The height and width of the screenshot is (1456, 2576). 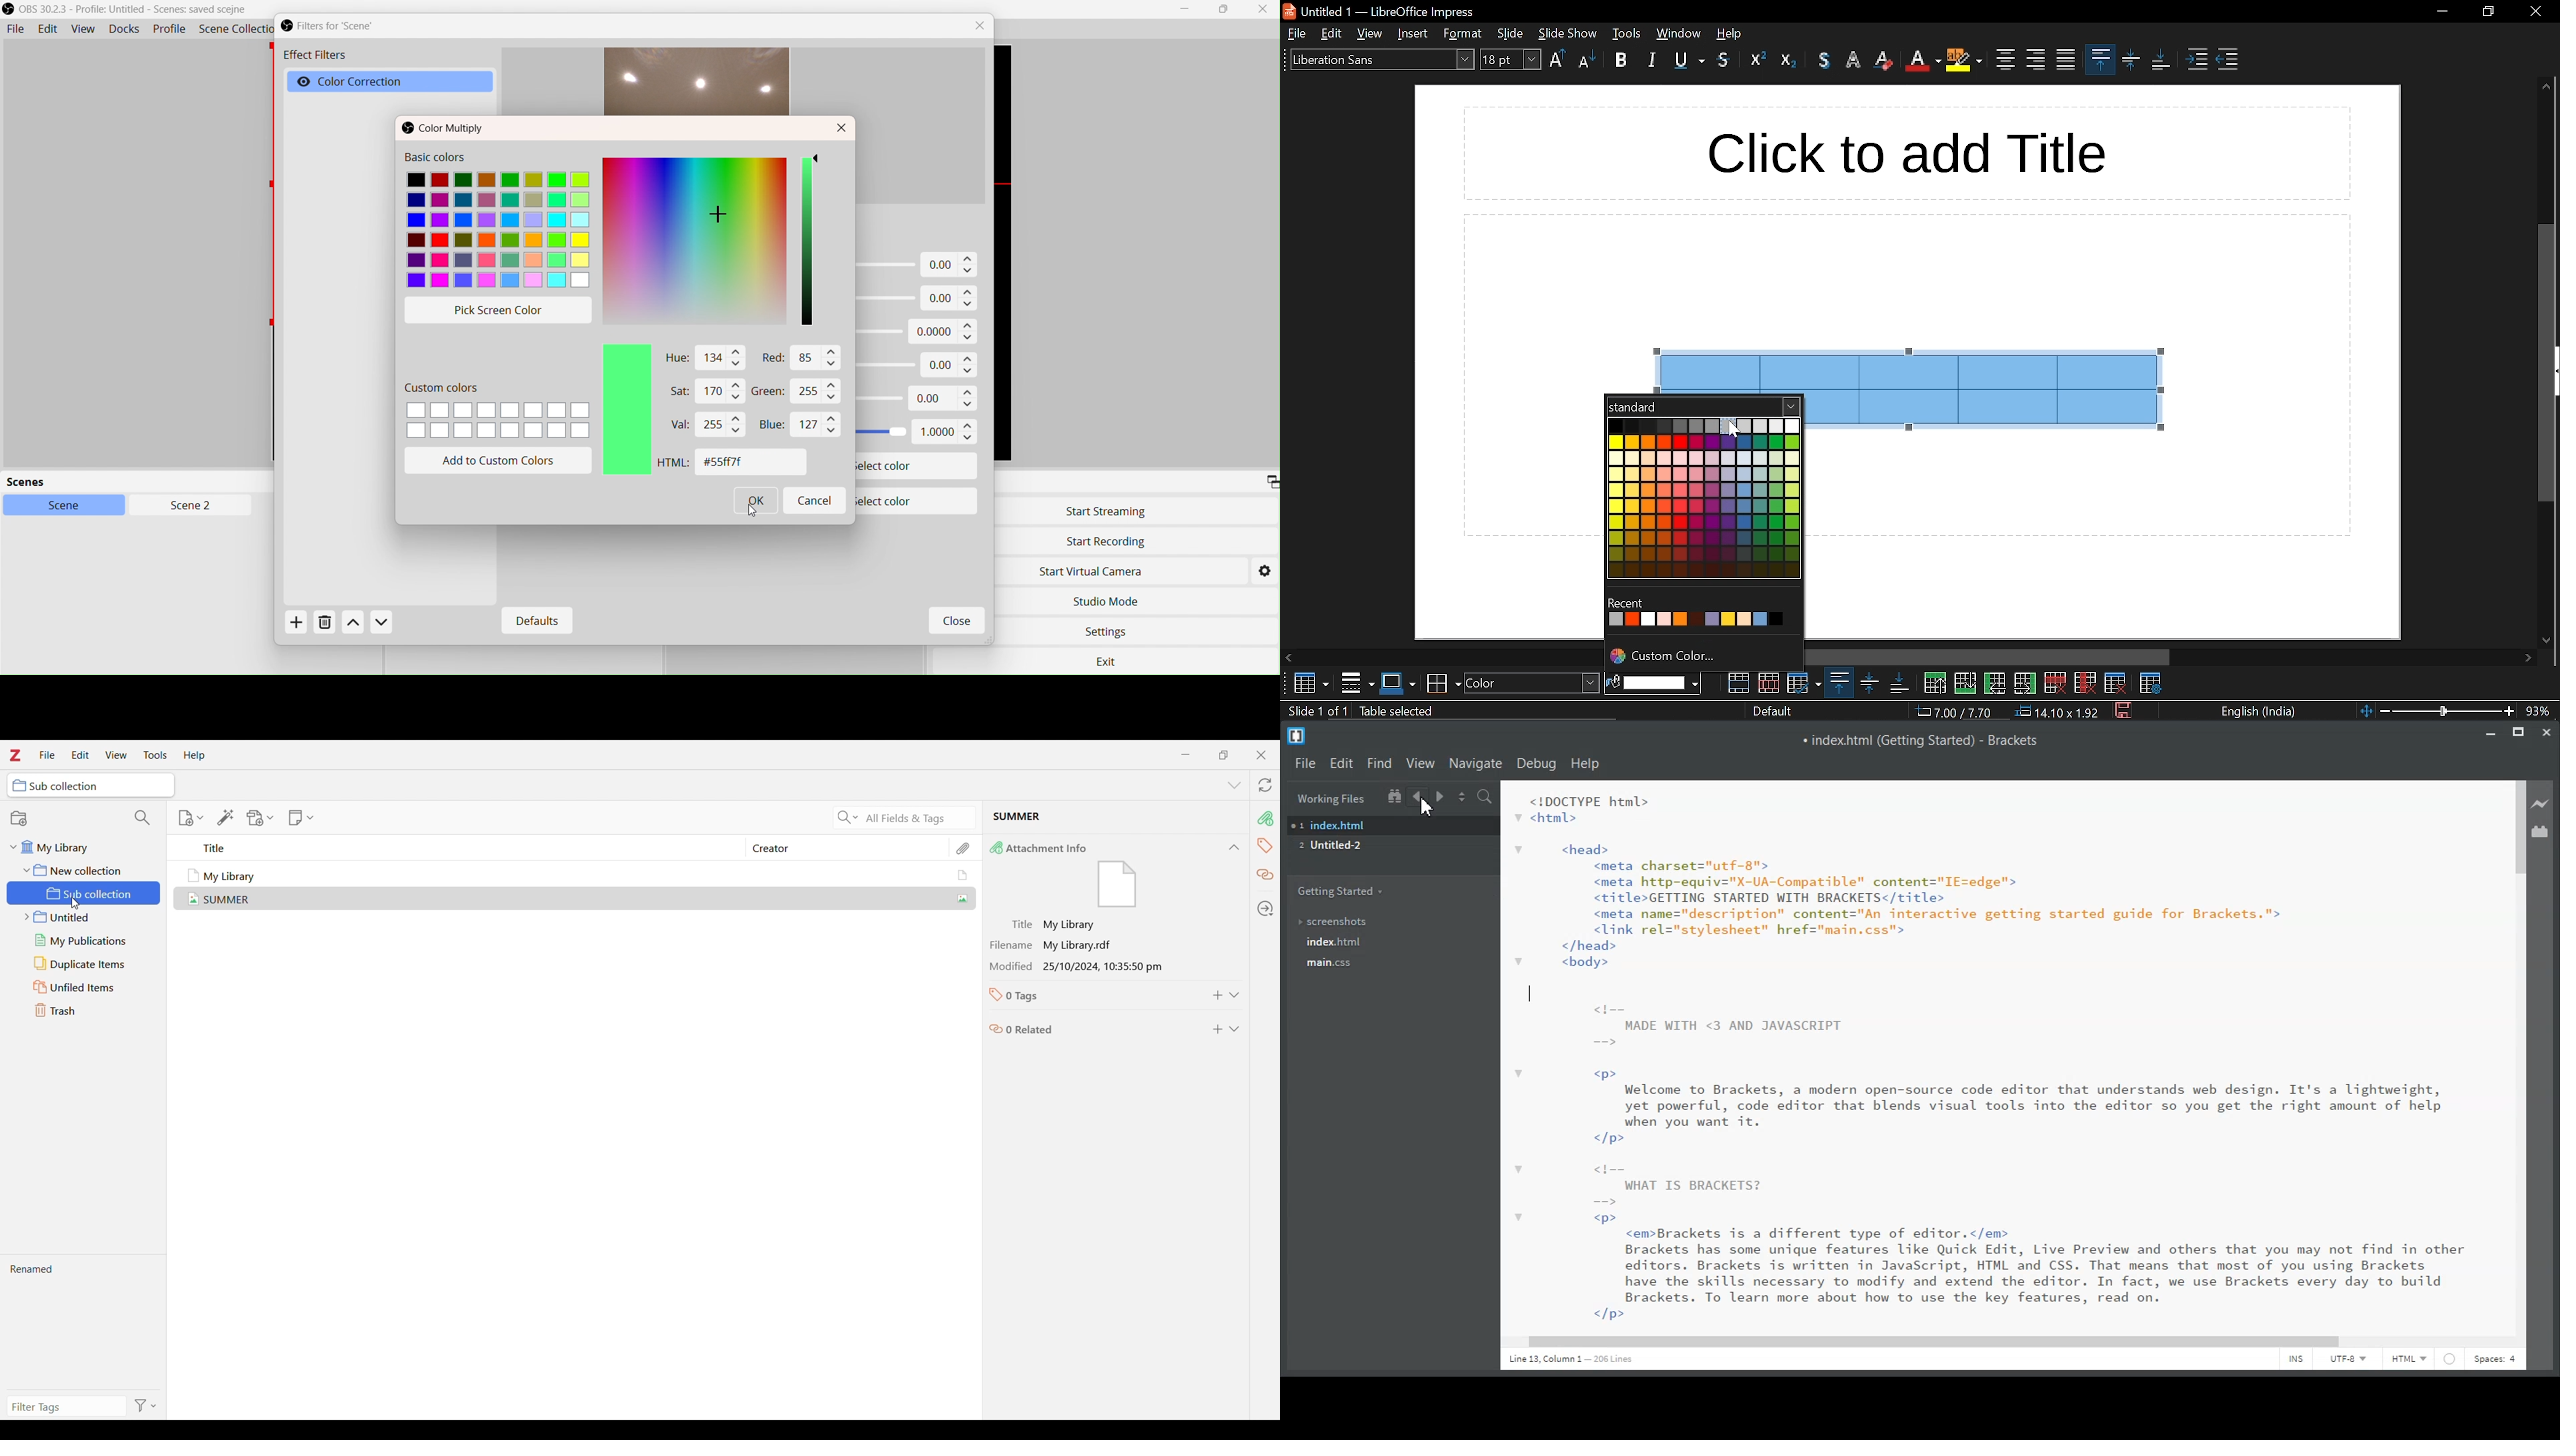 I want to click on Extension Manager, so click(x=2542, y=832).